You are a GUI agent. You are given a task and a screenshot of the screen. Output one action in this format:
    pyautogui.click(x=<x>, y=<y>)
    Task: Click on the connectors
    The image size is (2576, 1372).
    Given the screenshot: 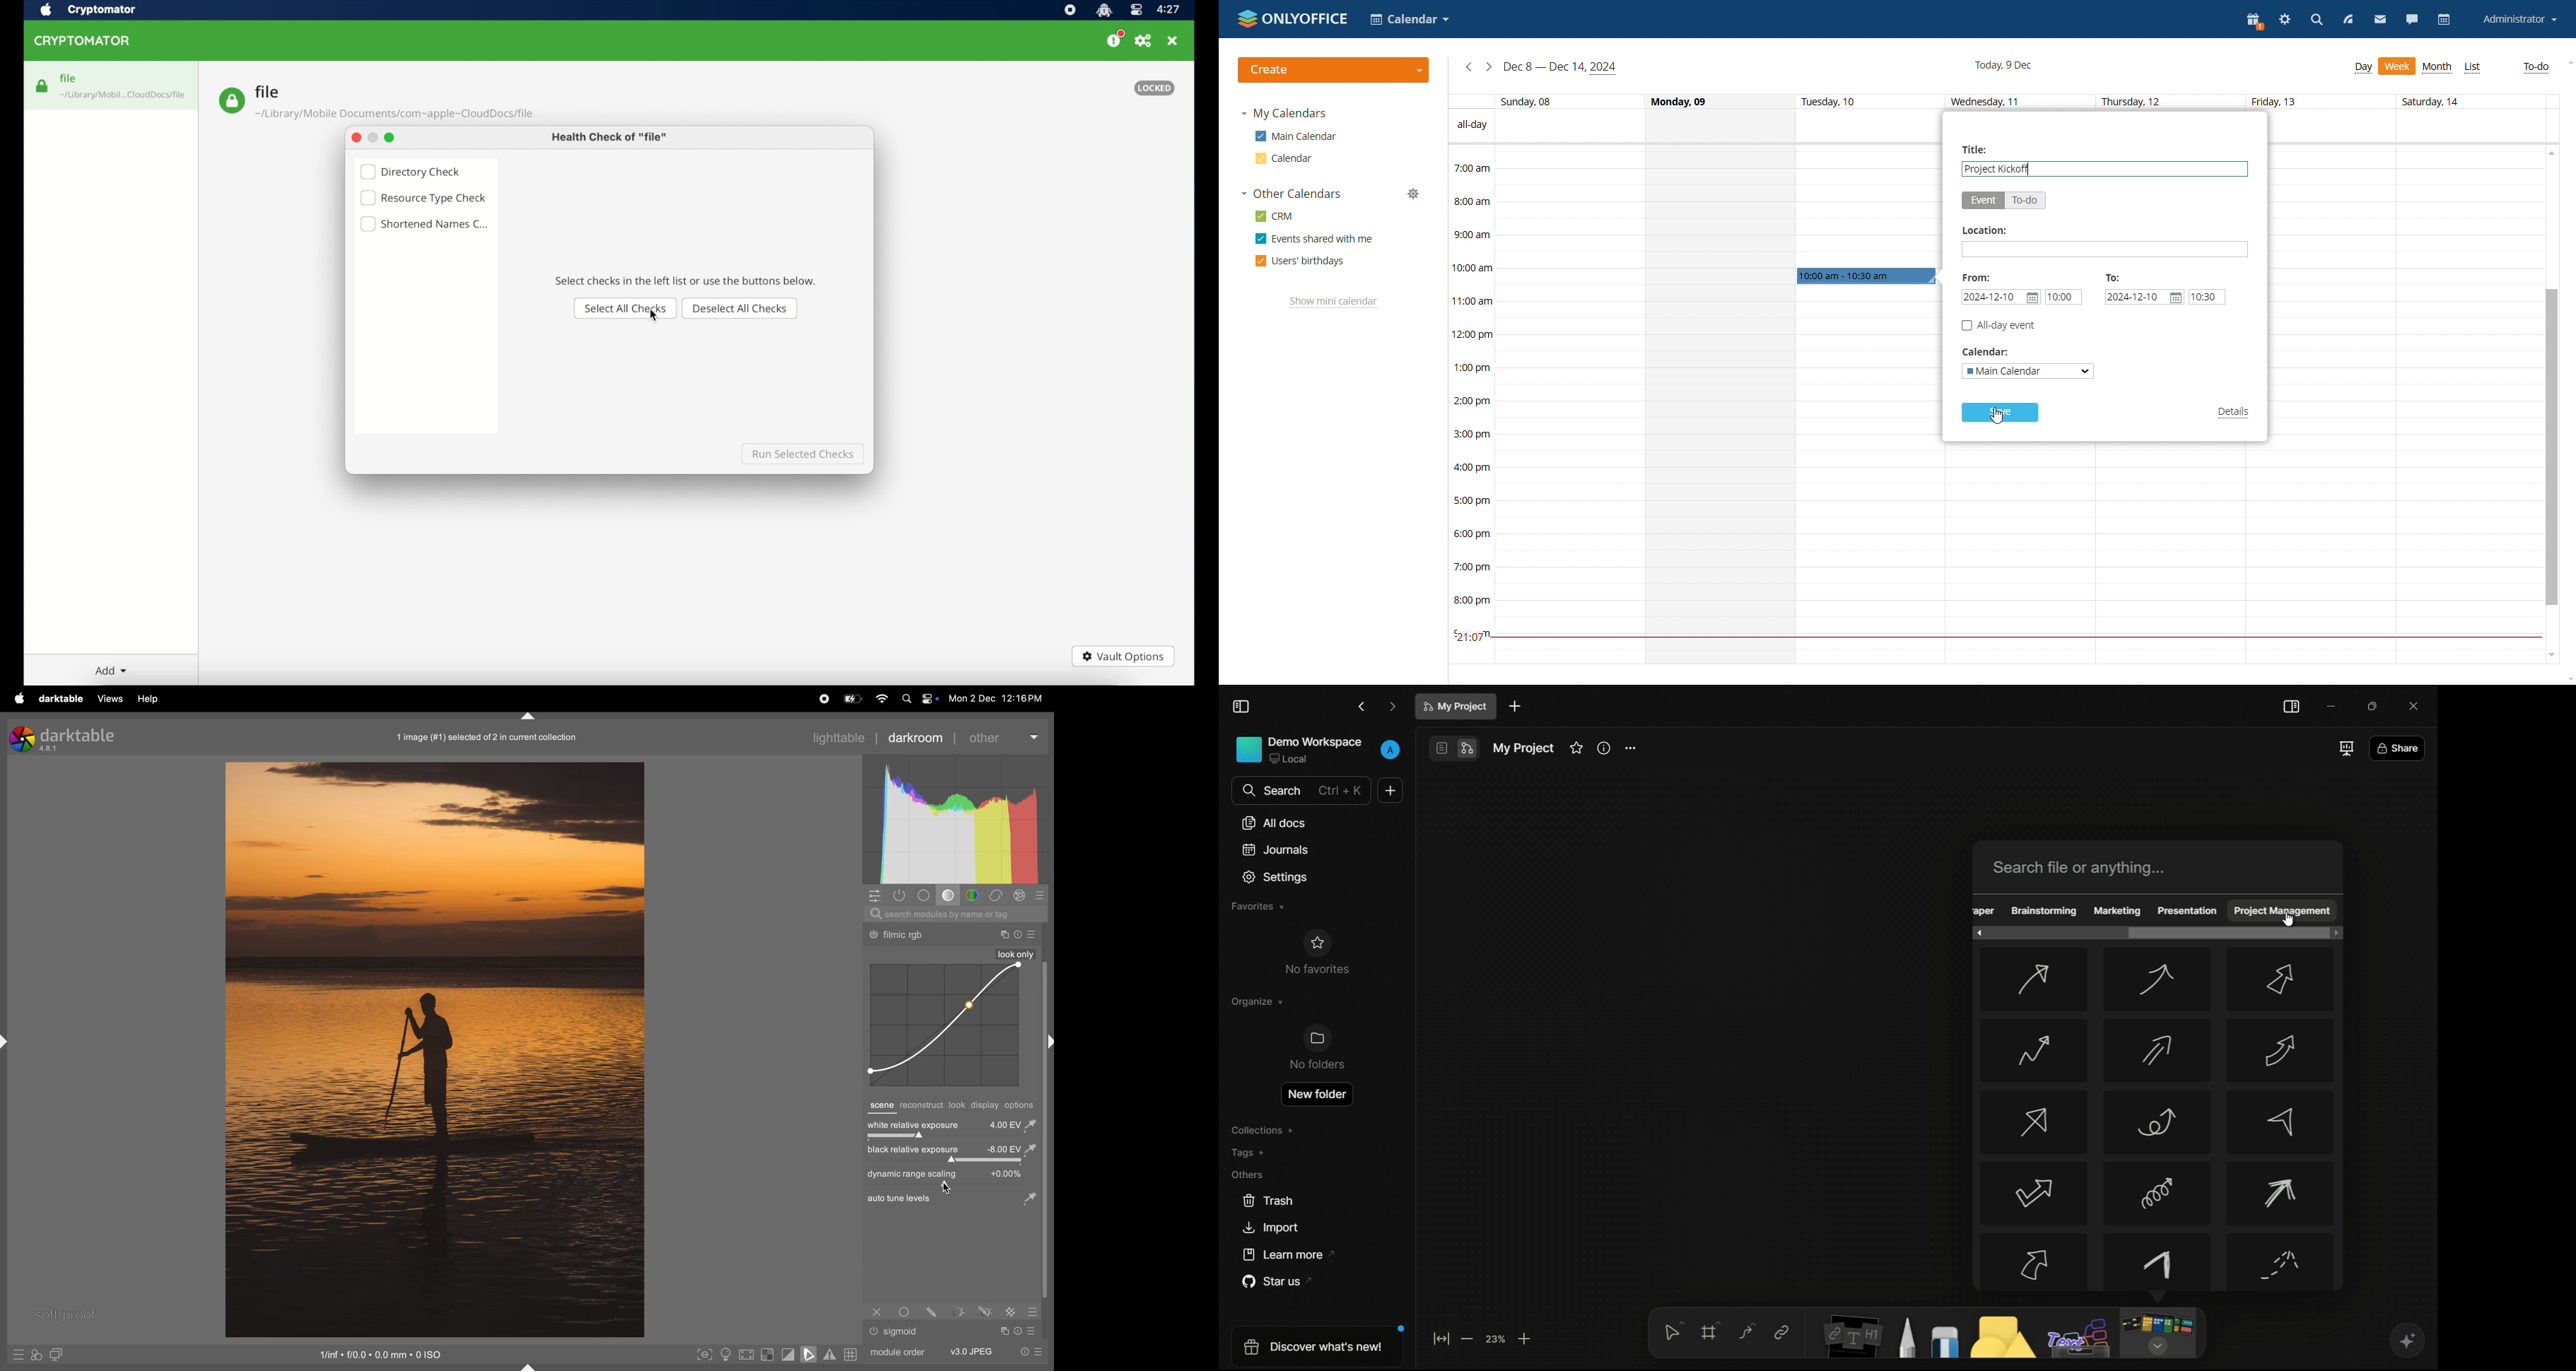 What is the action you would take?
    pyautogui.click(x=1746, y=1332)
    